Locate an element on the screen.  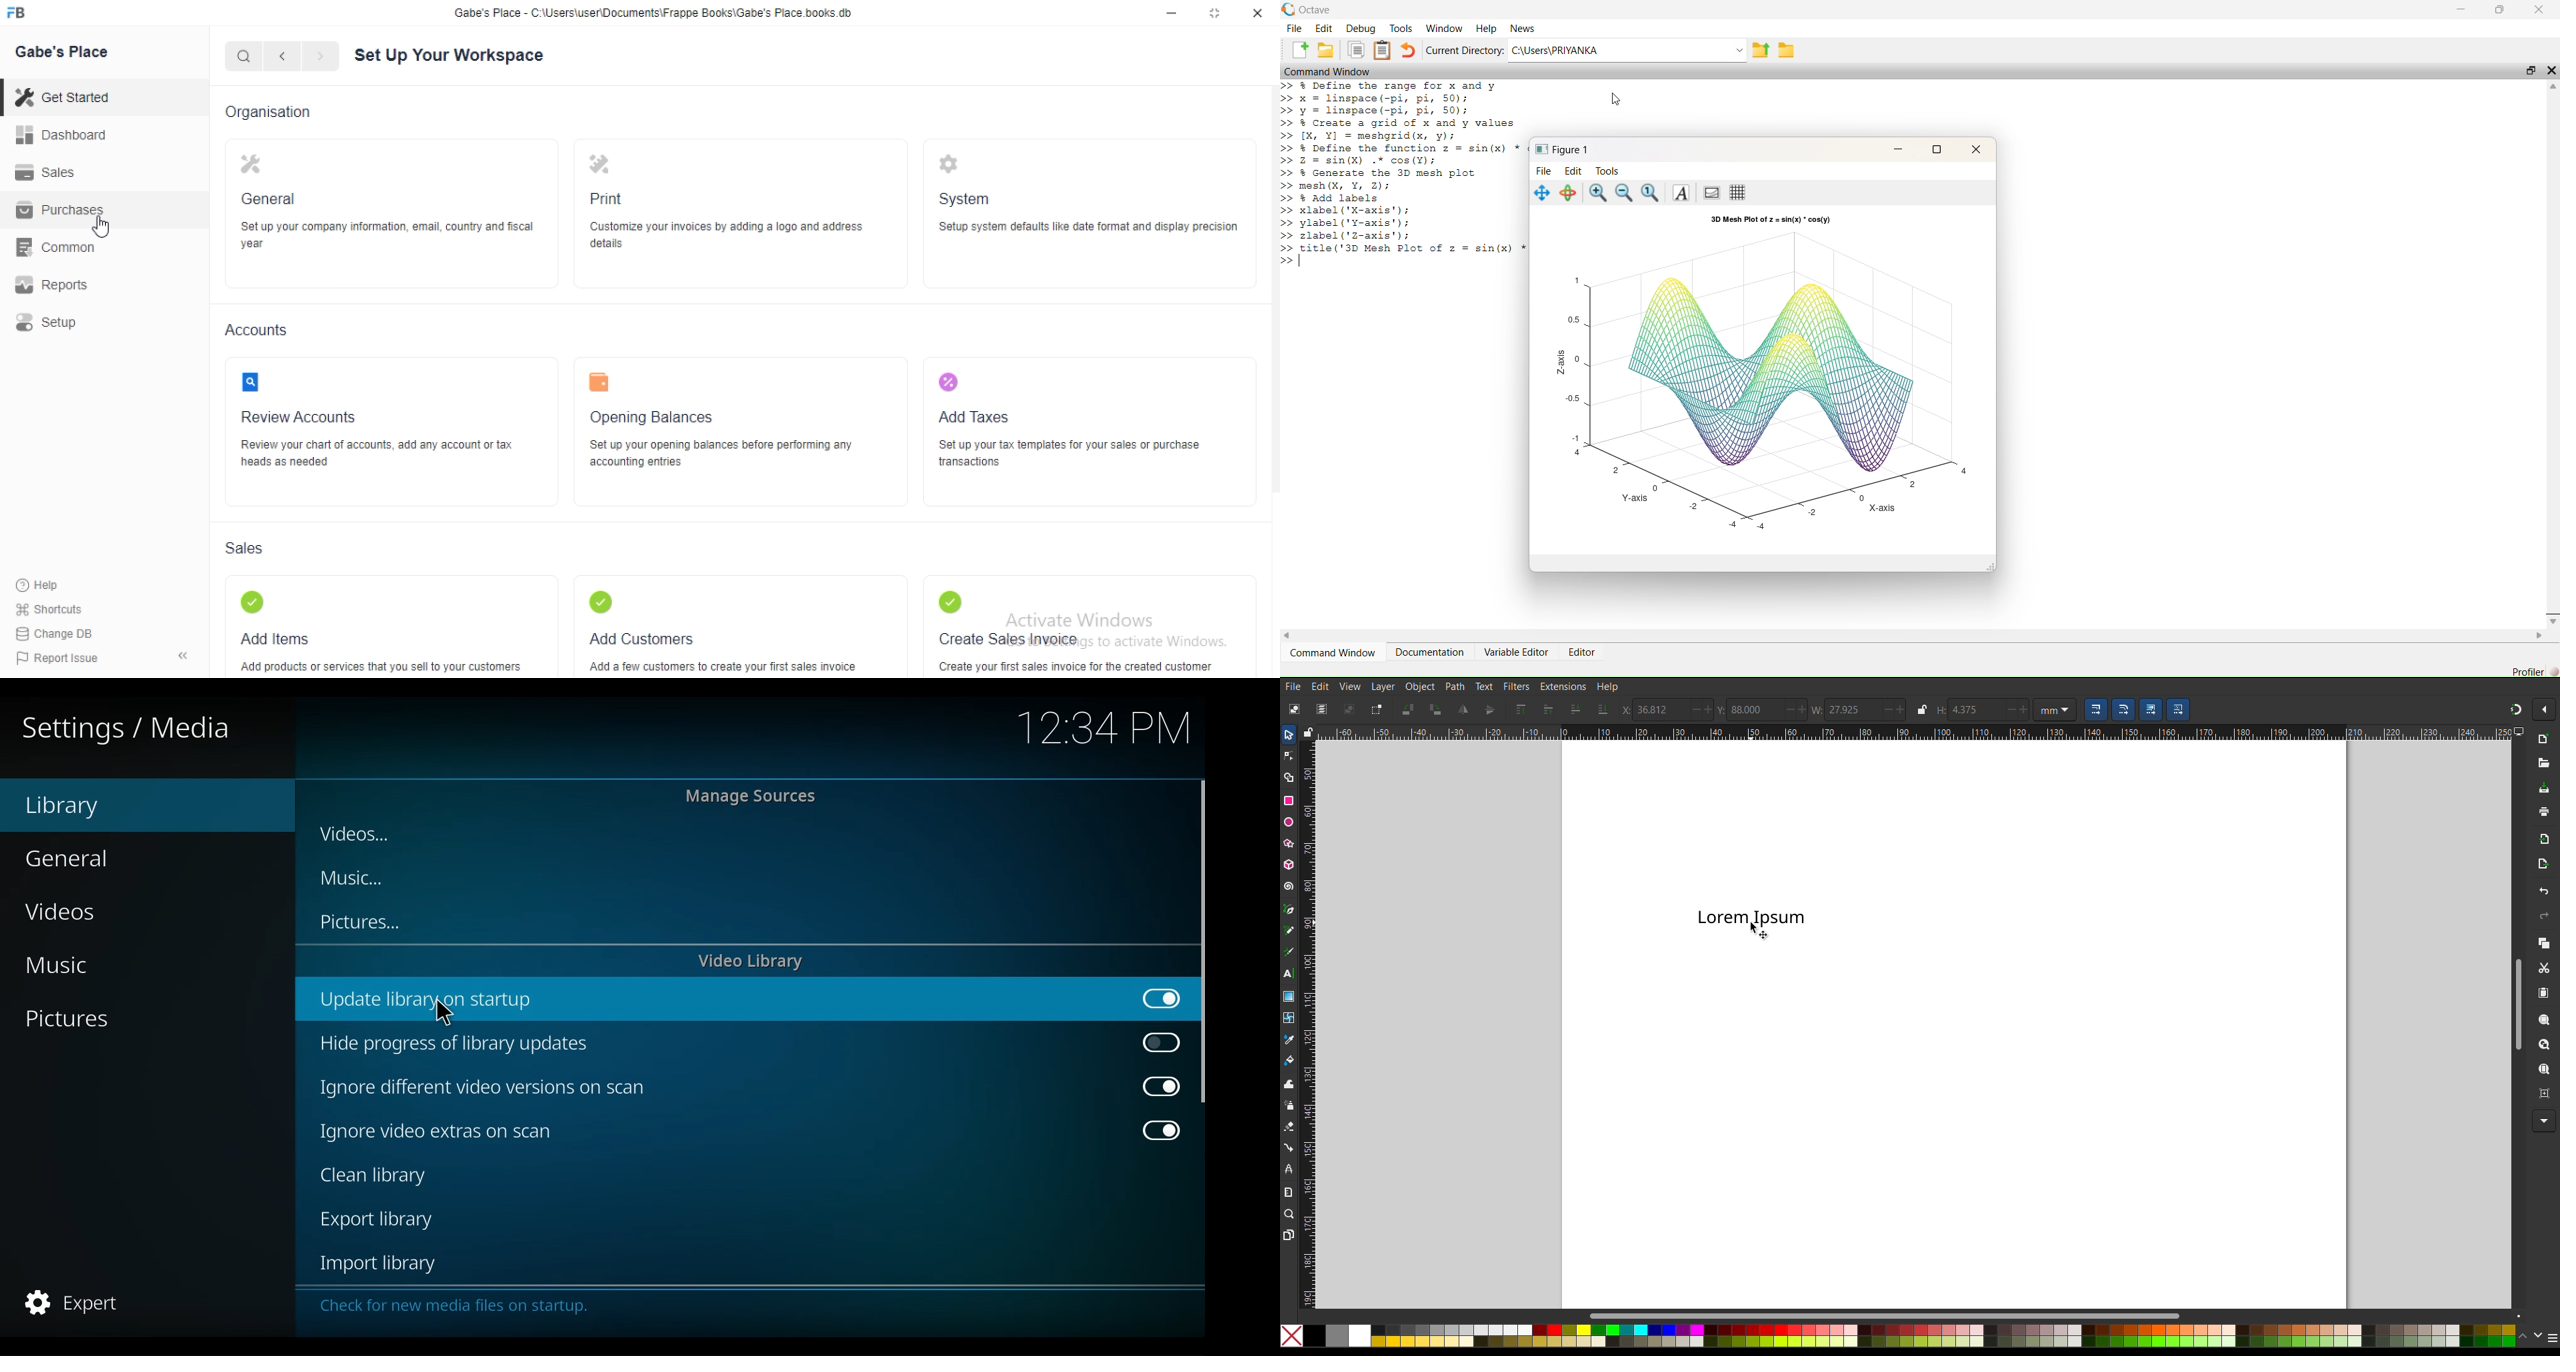
close is located at coordinates (1258, 13).